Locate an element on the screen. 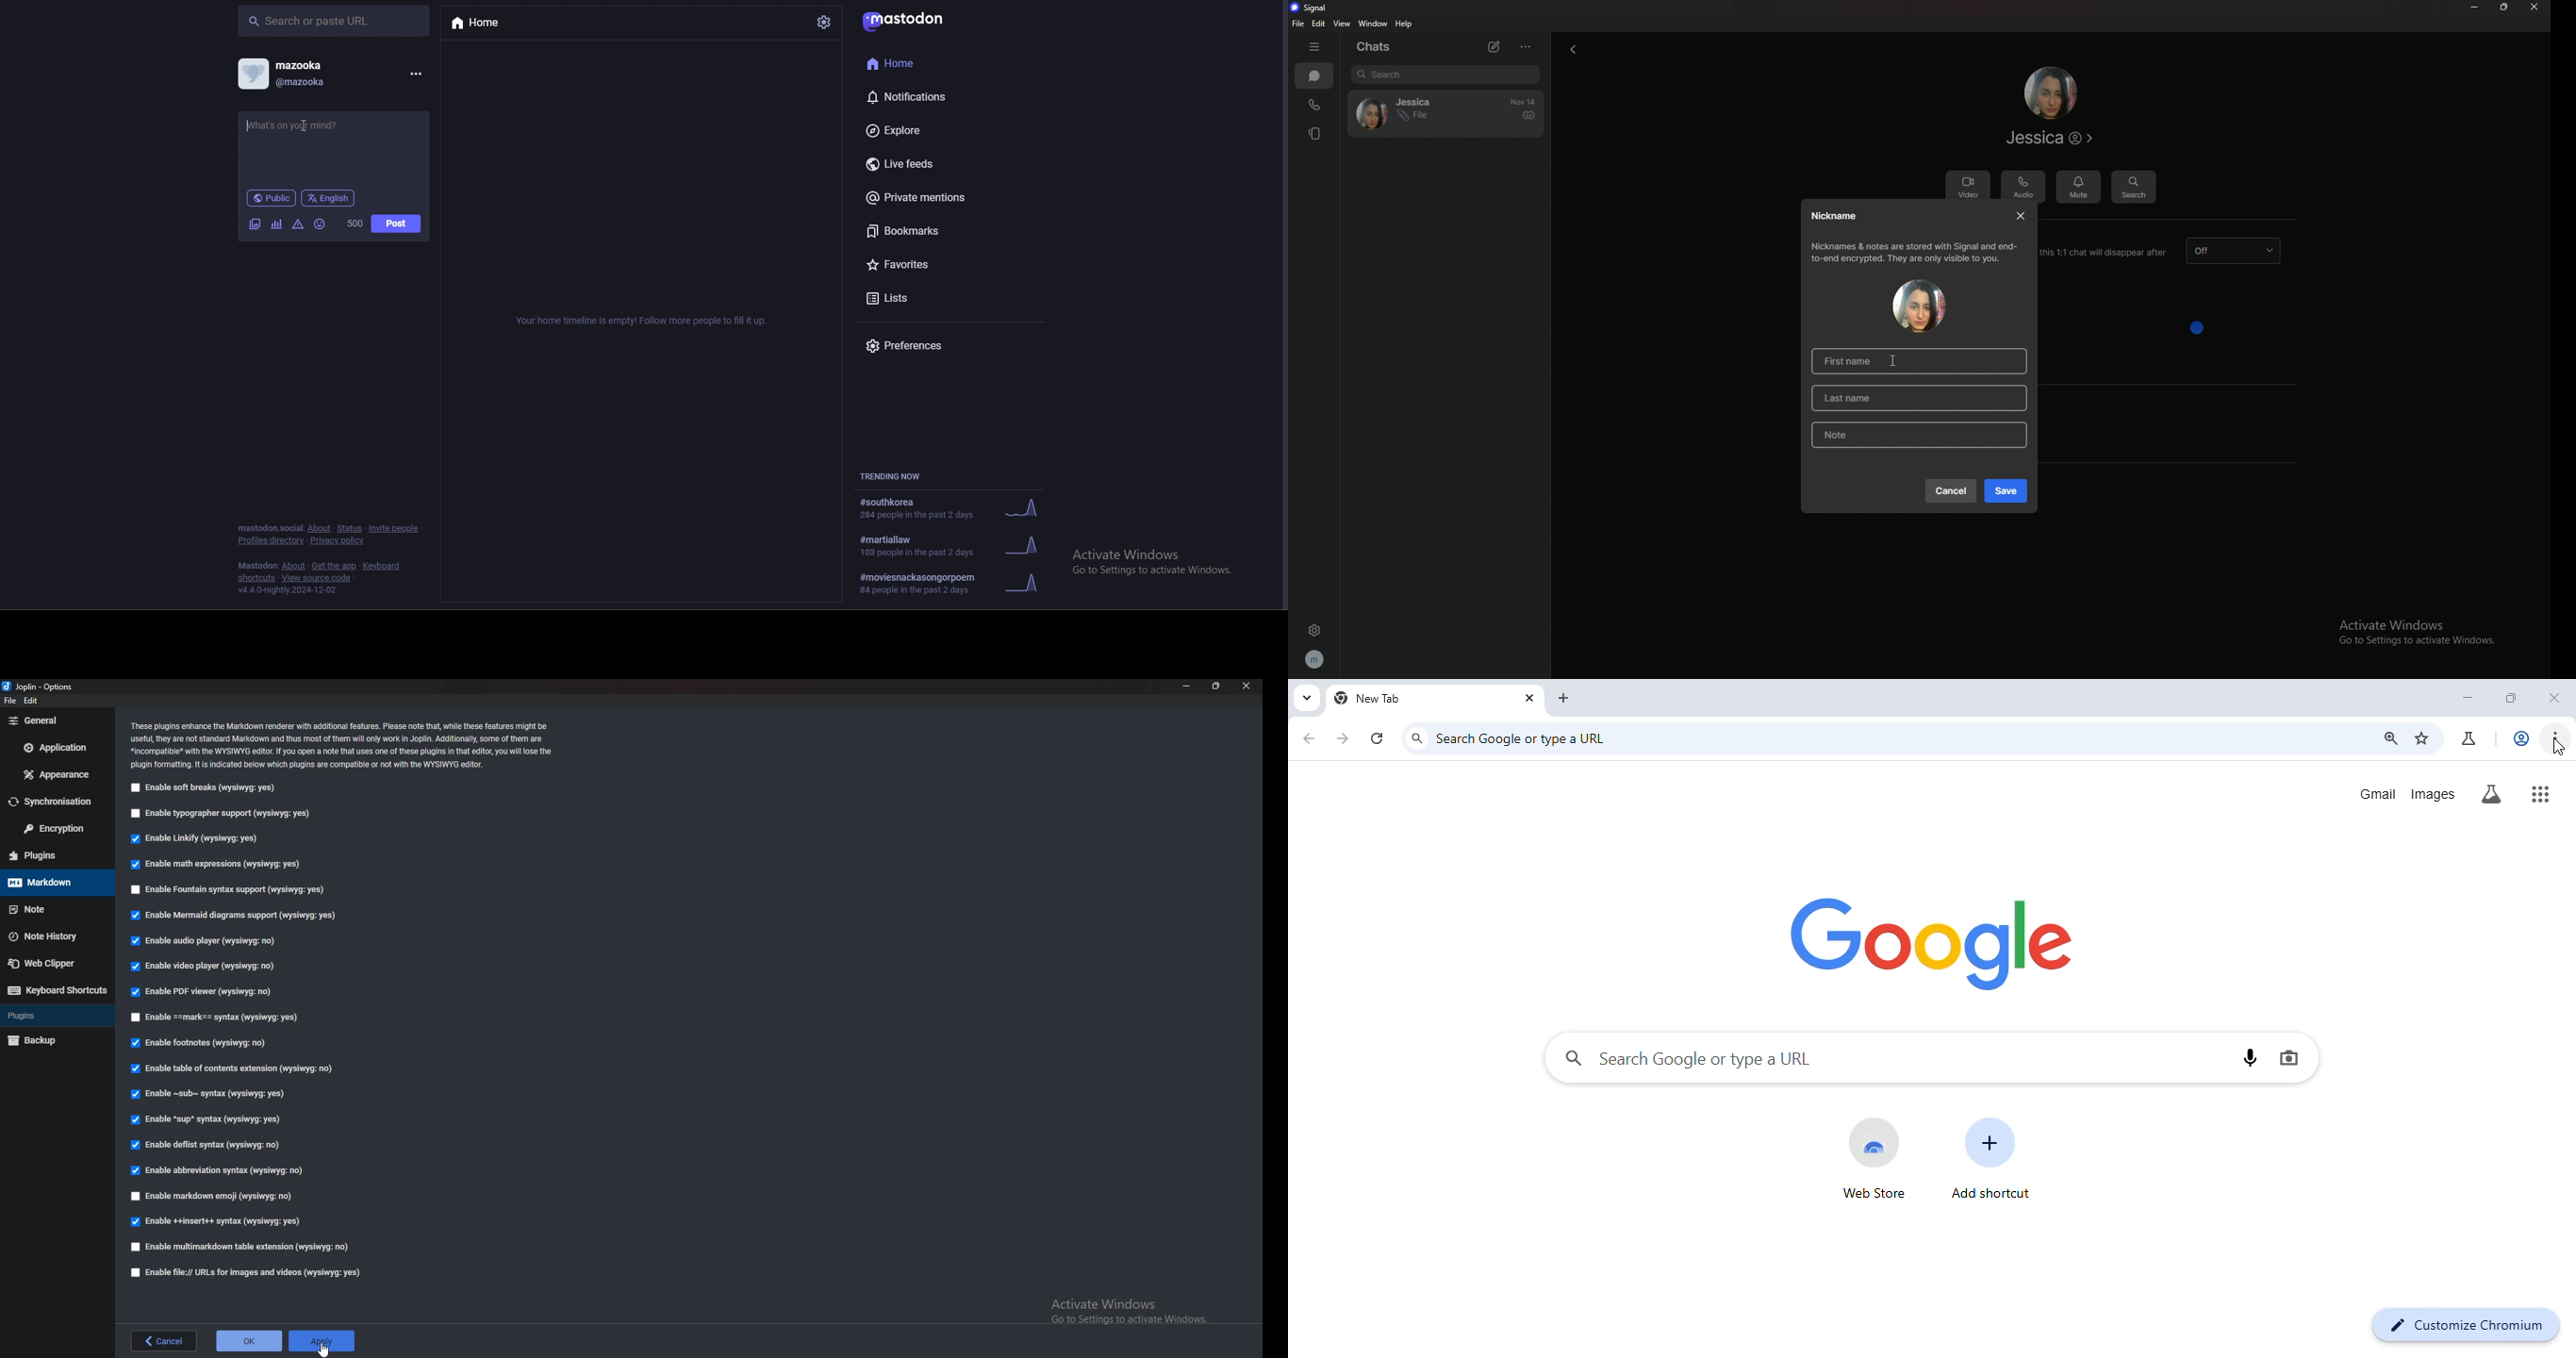 This screenshot has height=1372, width=2576. post is located at coordinates (397, 223).